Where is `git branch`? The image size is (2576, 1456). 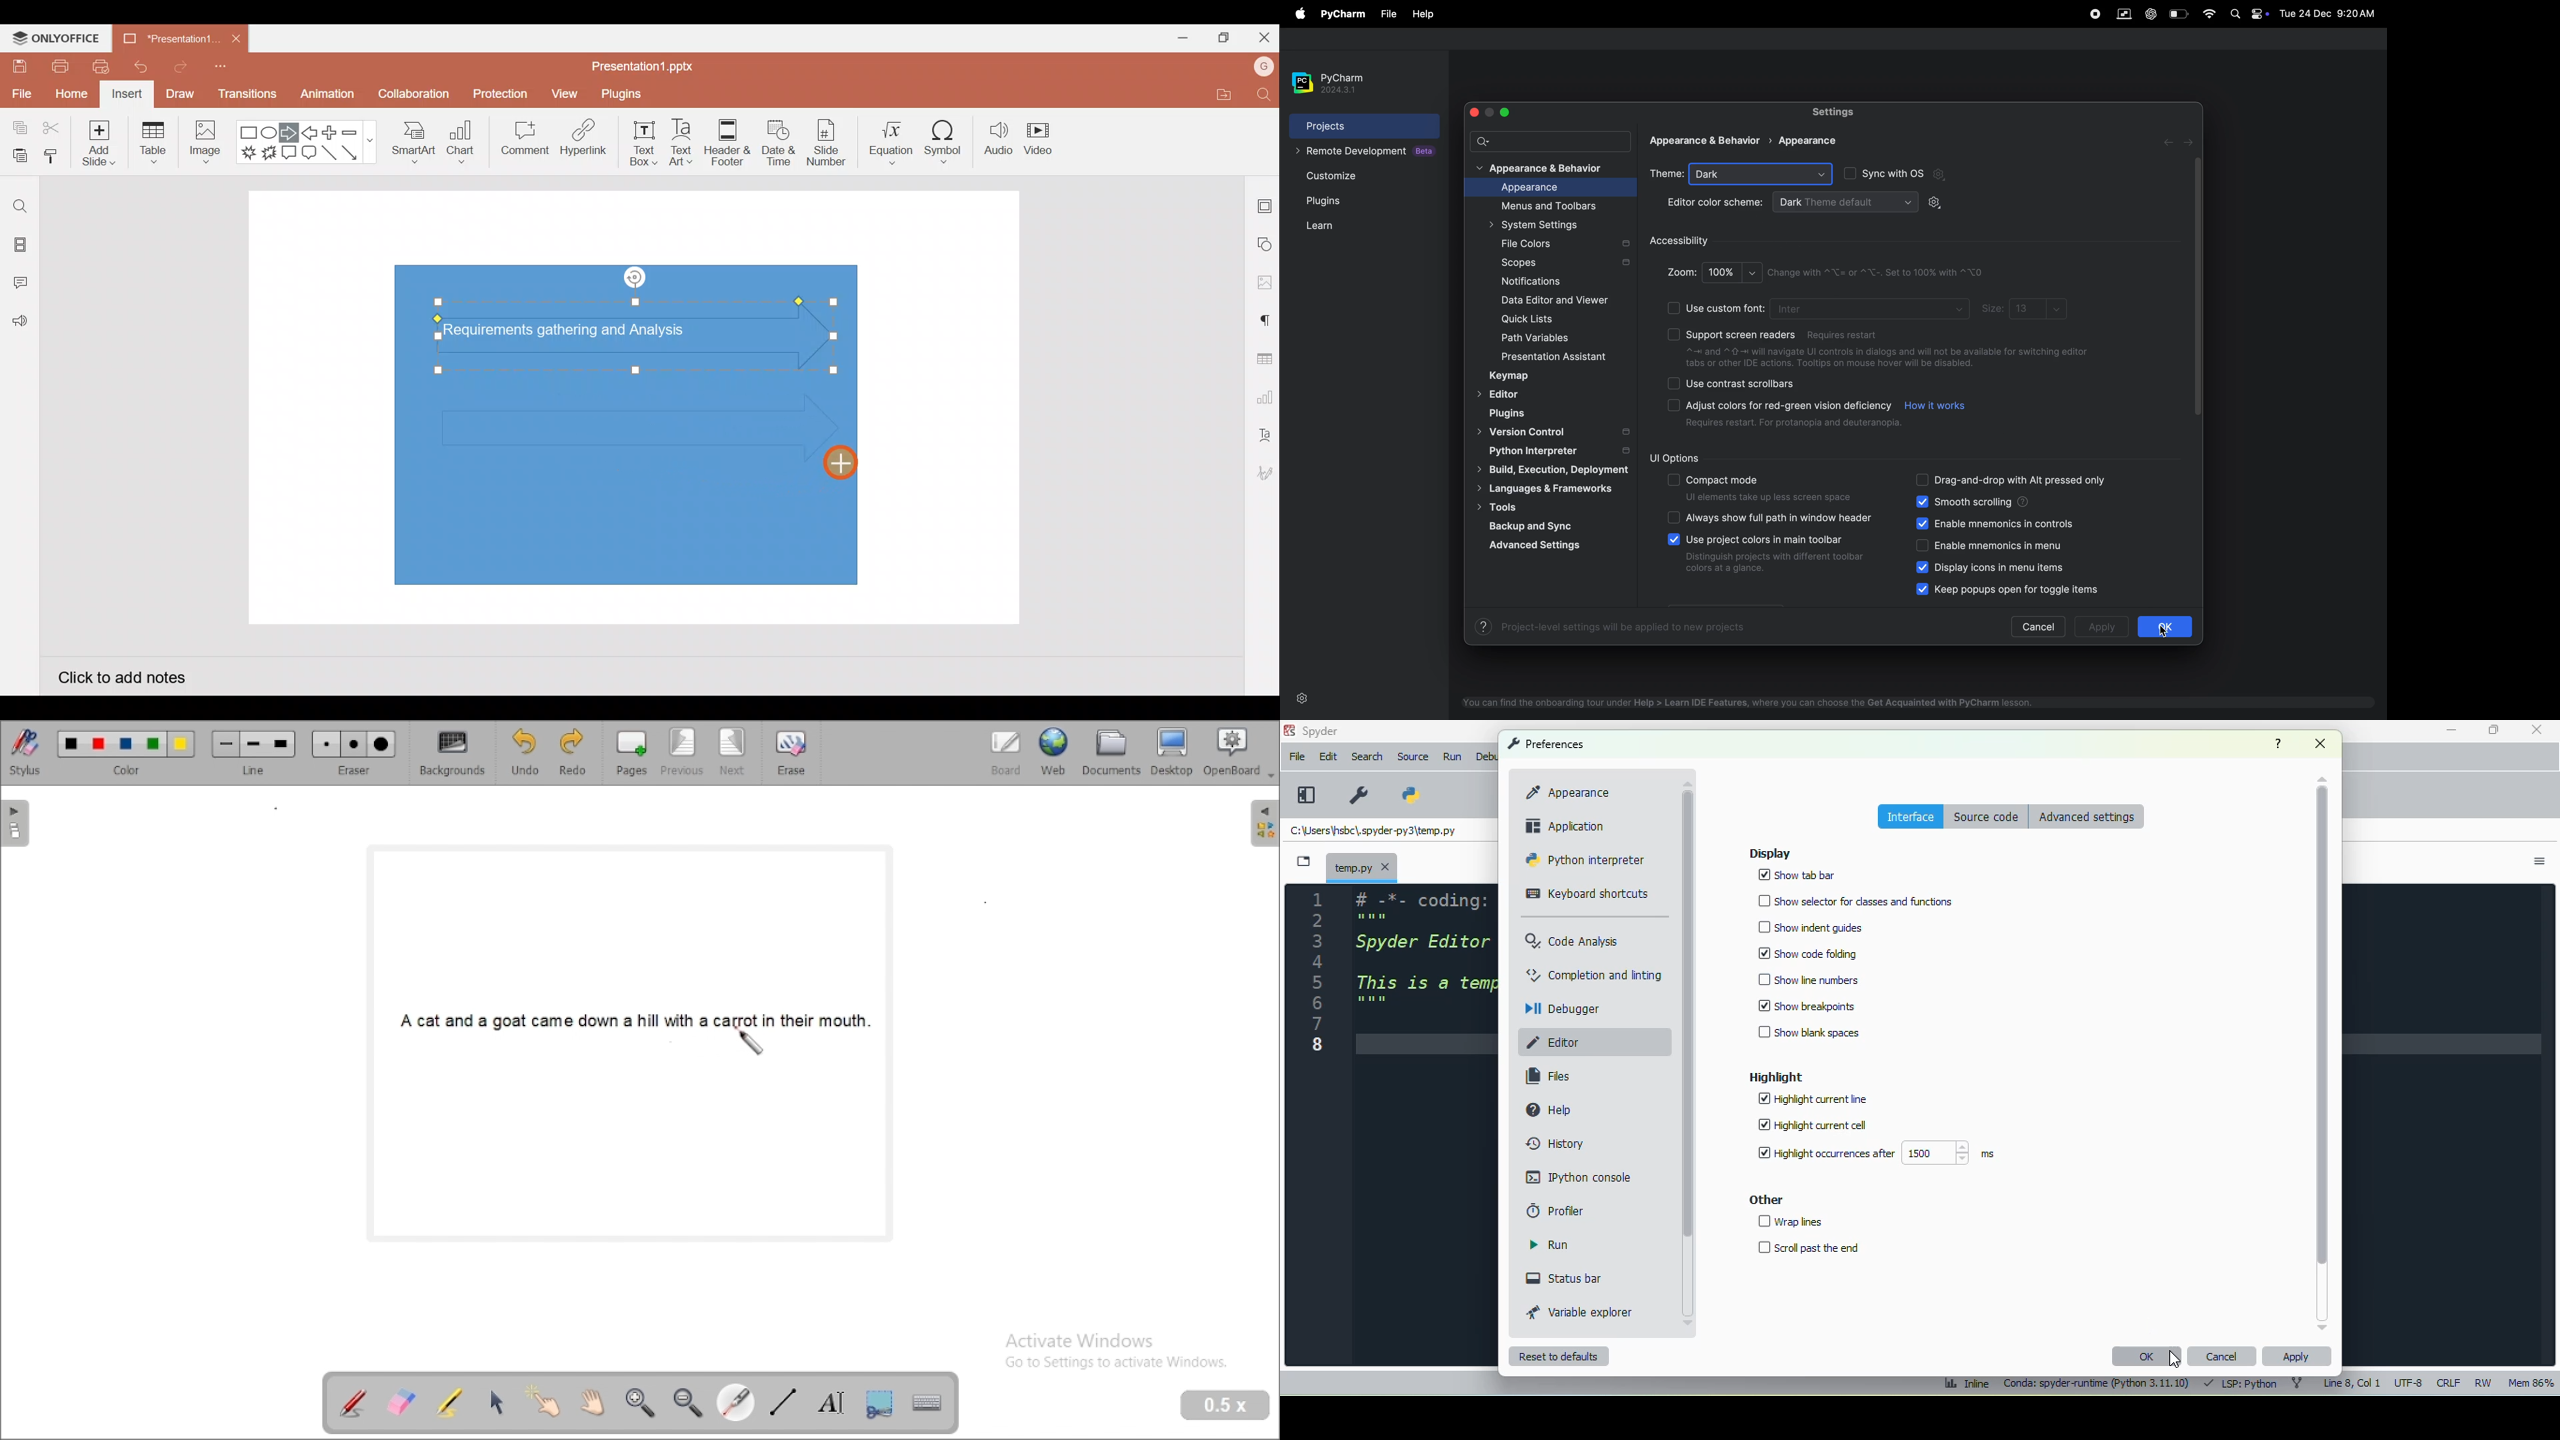
git branch is located at coordinates (2300, 1384).